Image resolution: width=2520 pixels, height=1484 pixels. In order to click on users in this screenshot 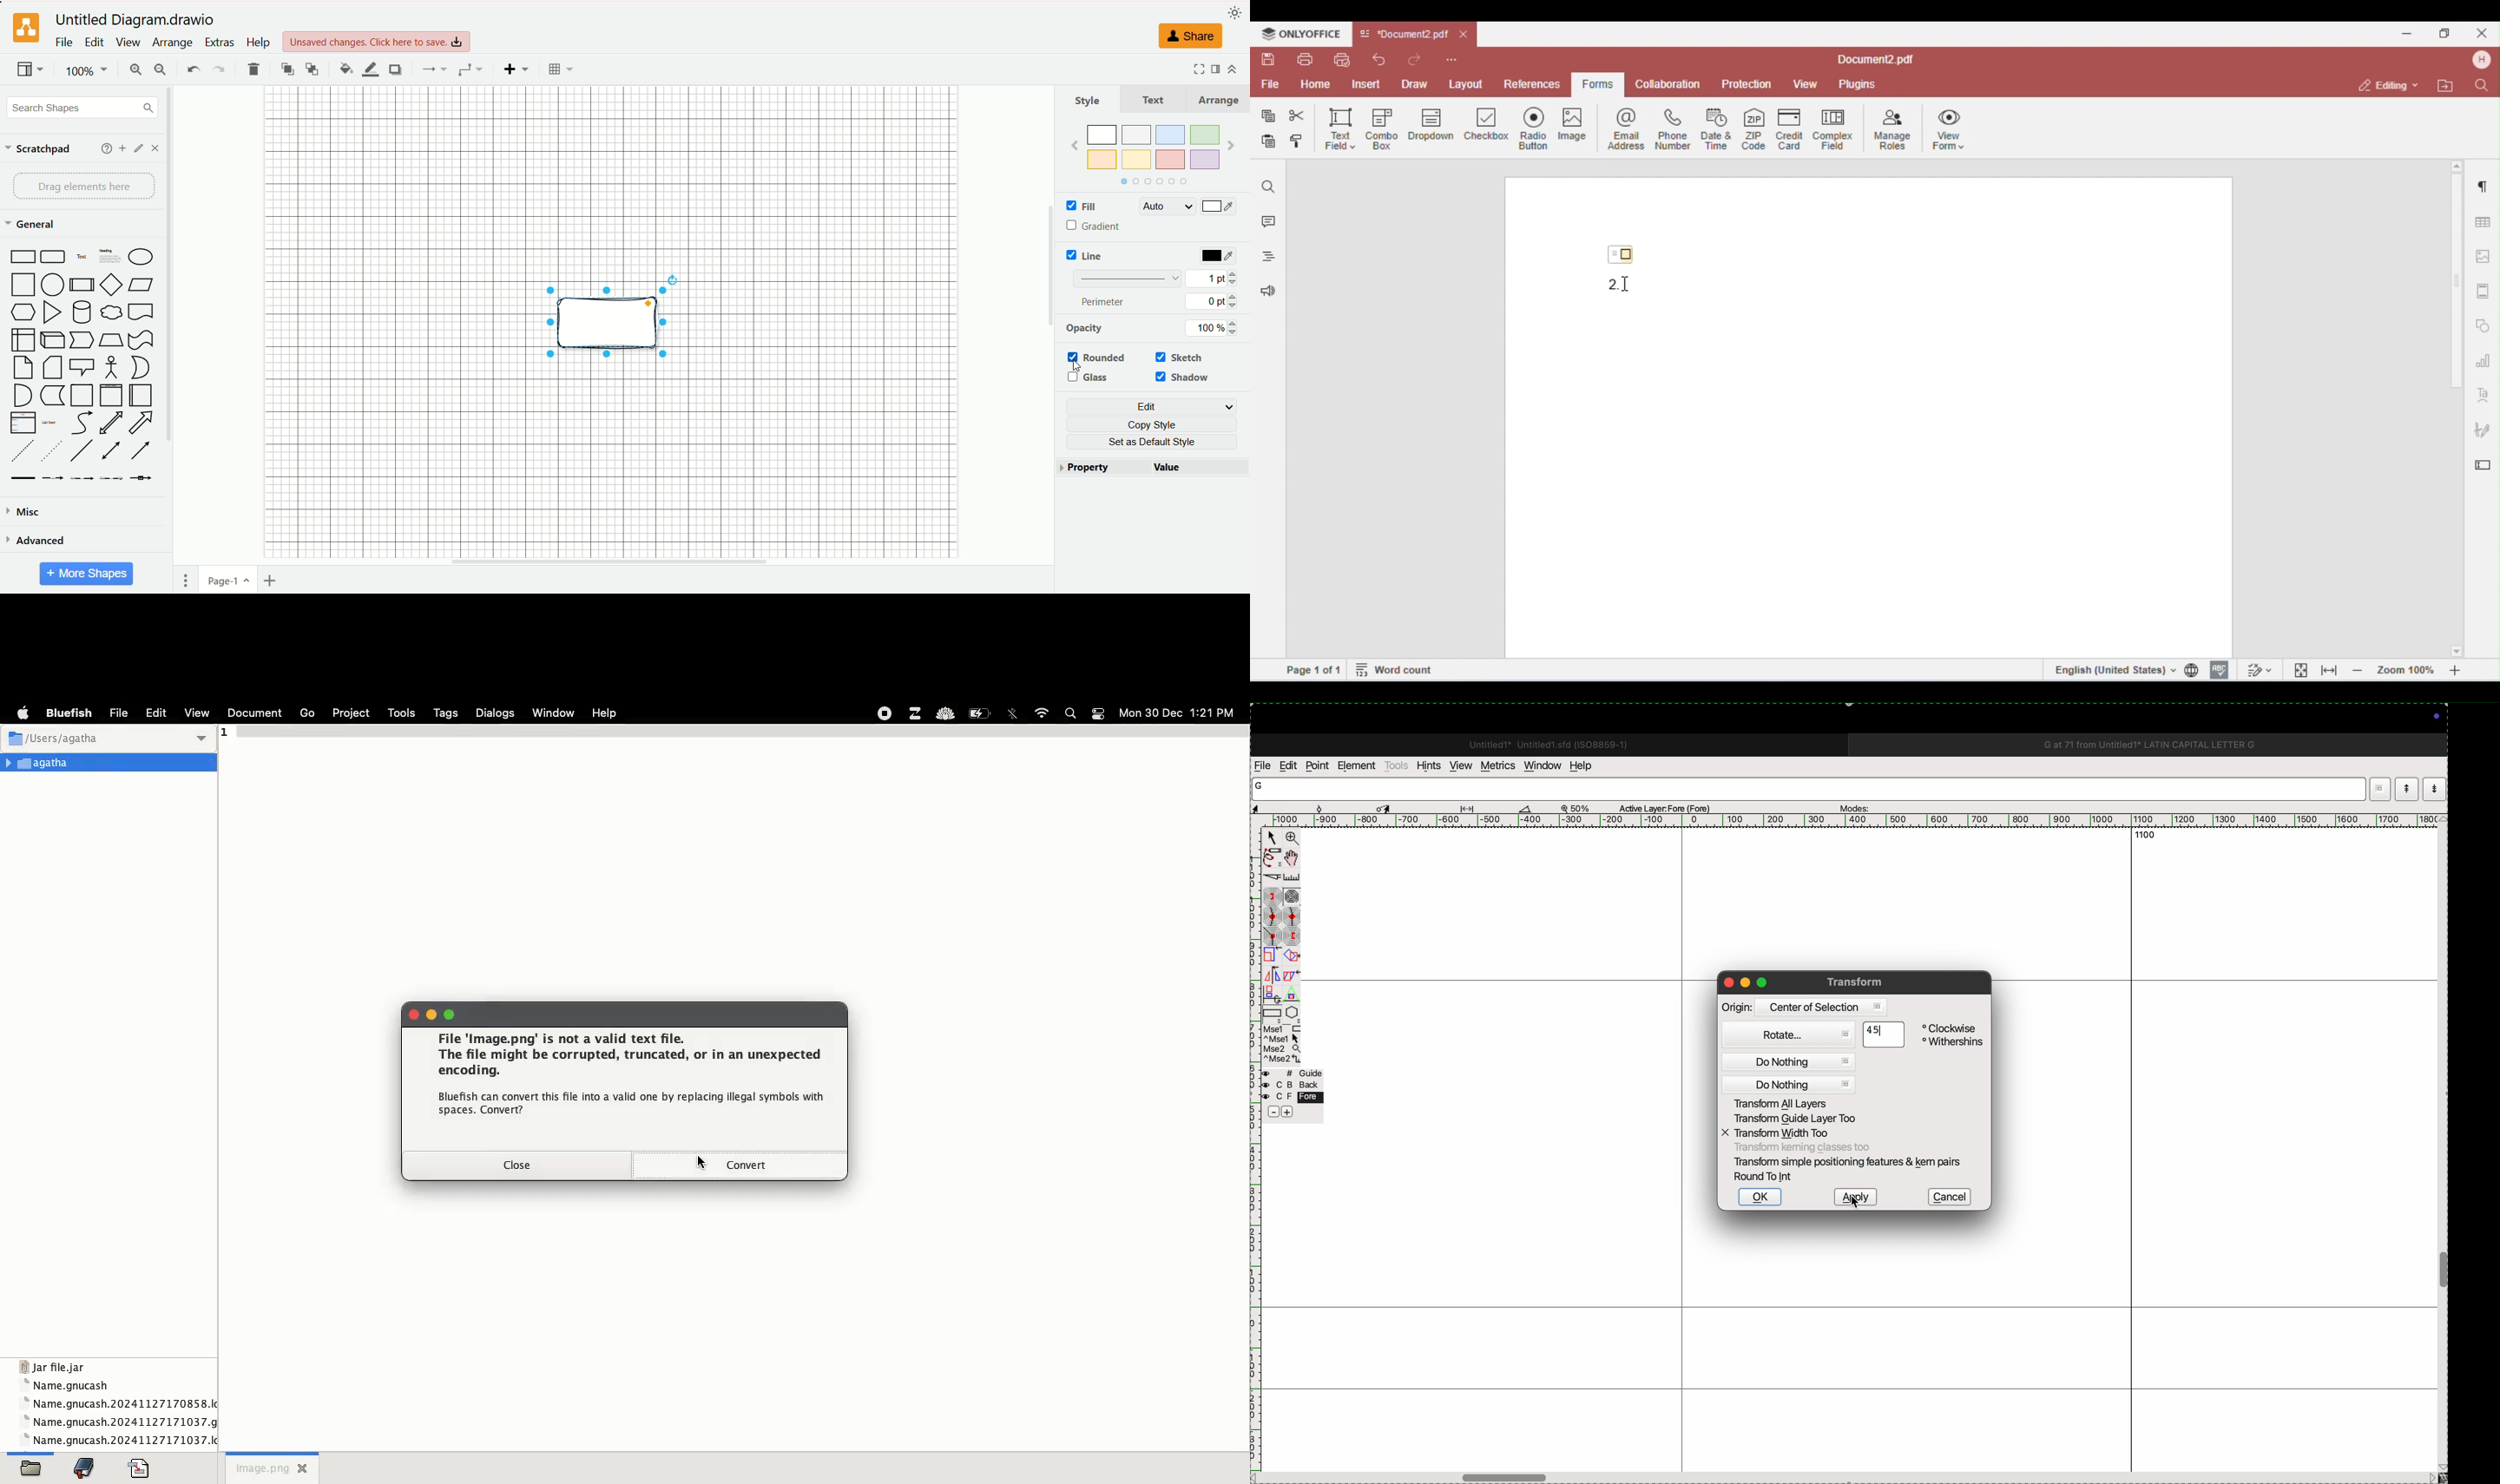, I will do `click(109, 739)`.